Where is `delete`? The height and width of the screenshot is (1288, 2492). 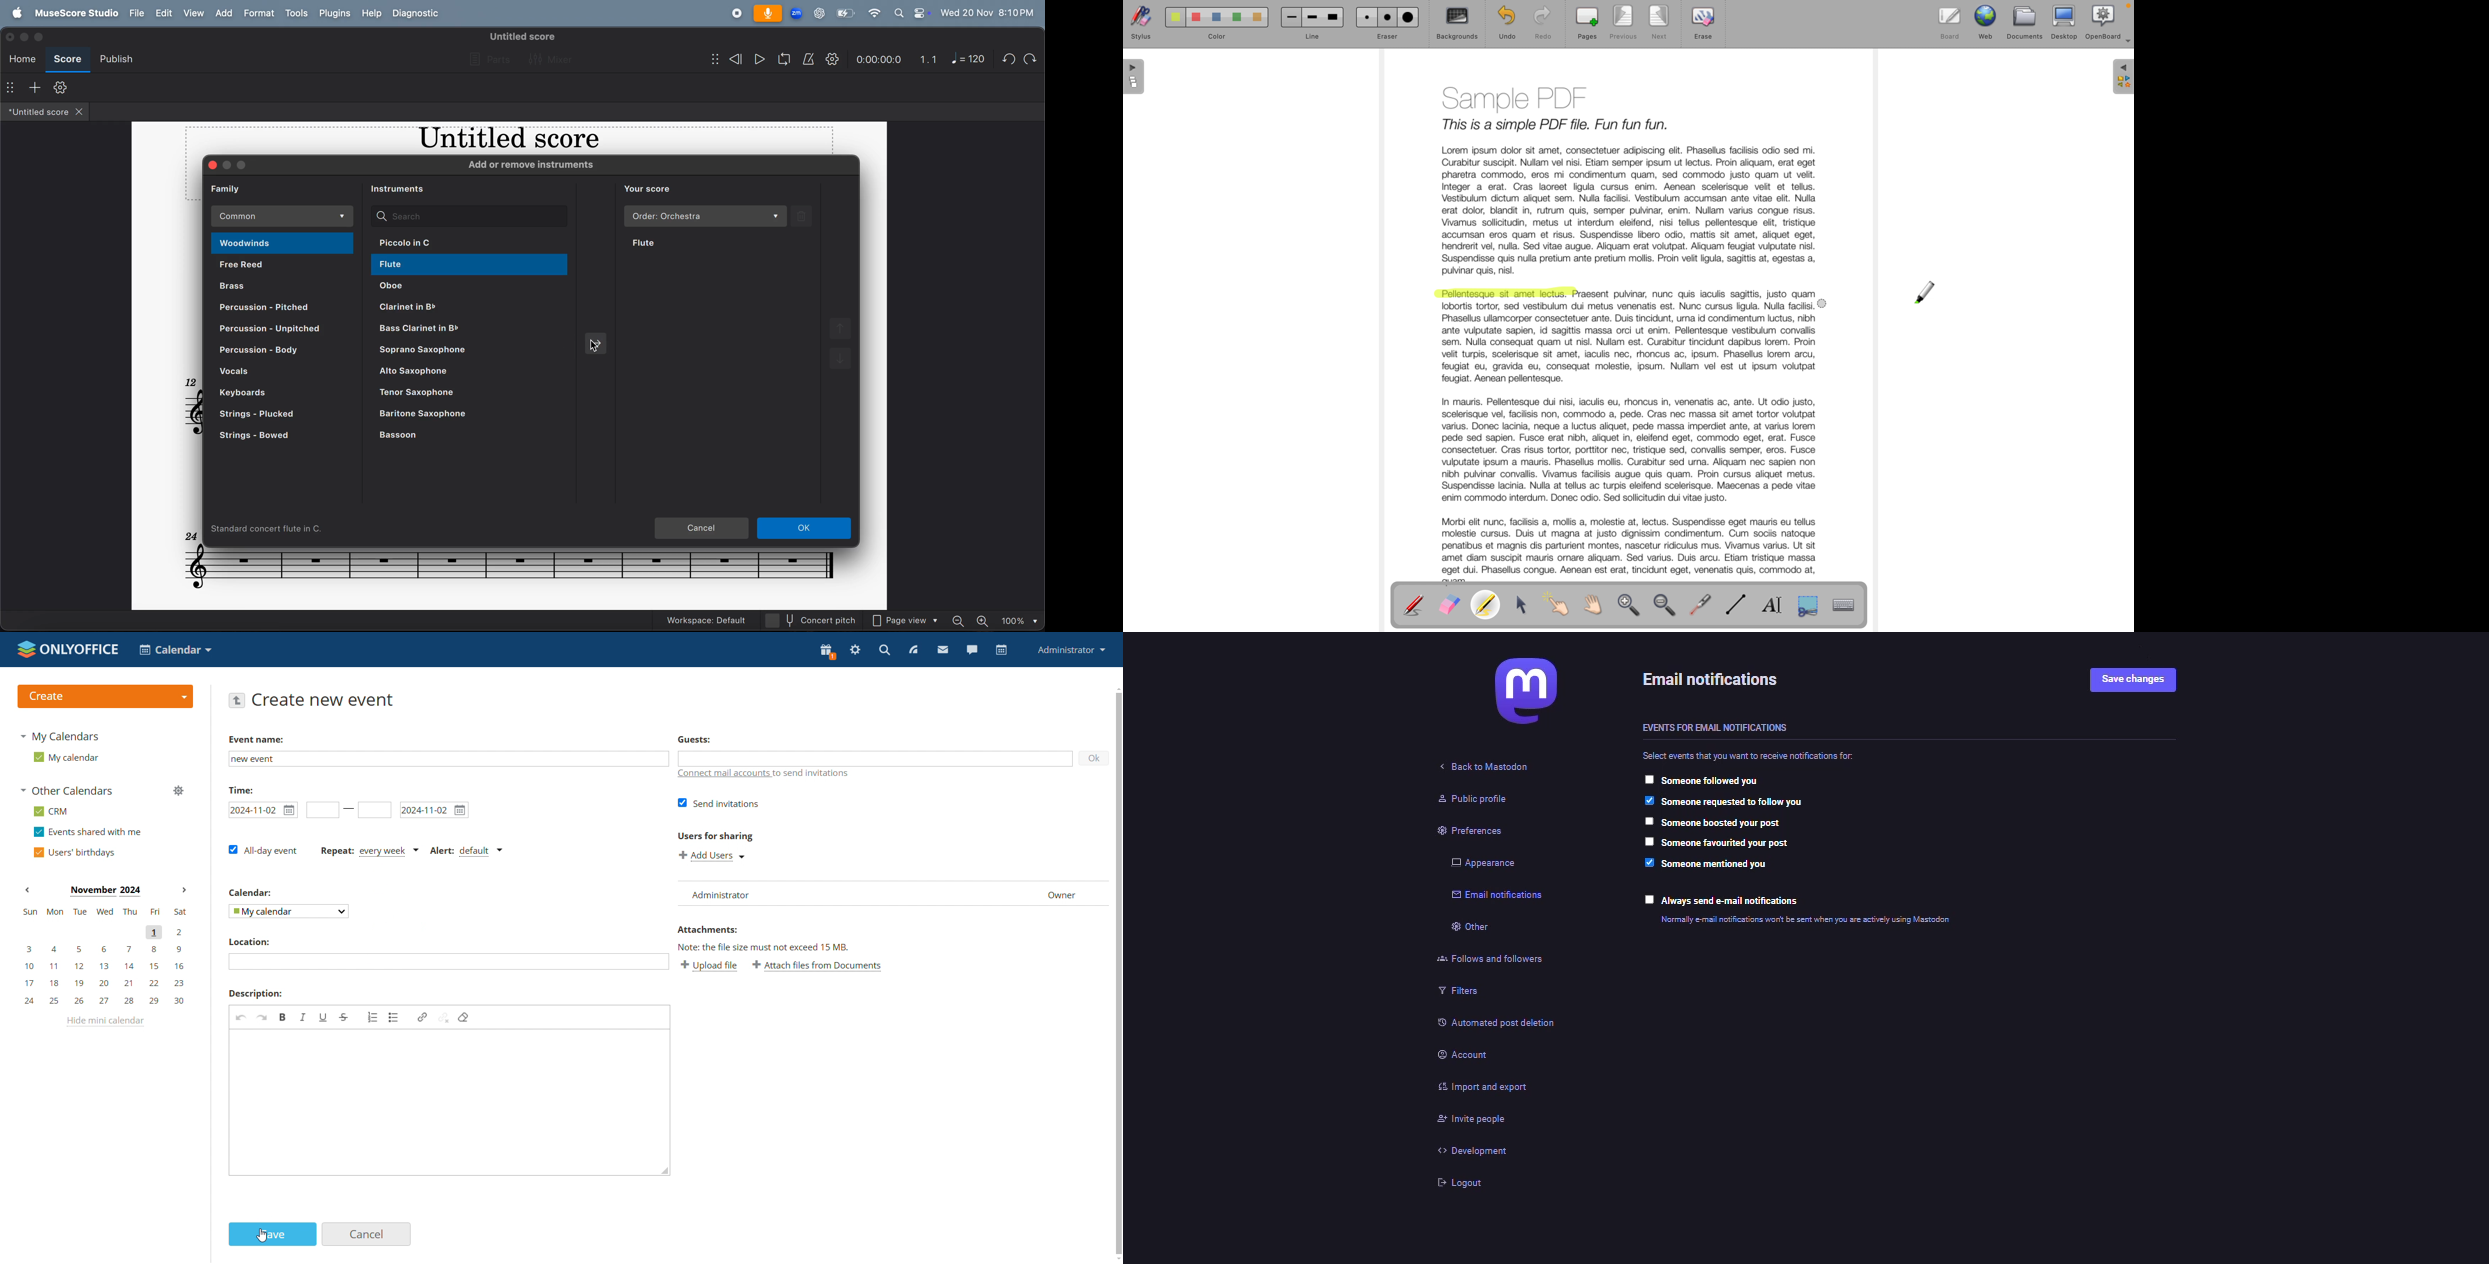 delete is located at coordinates (806, 216).